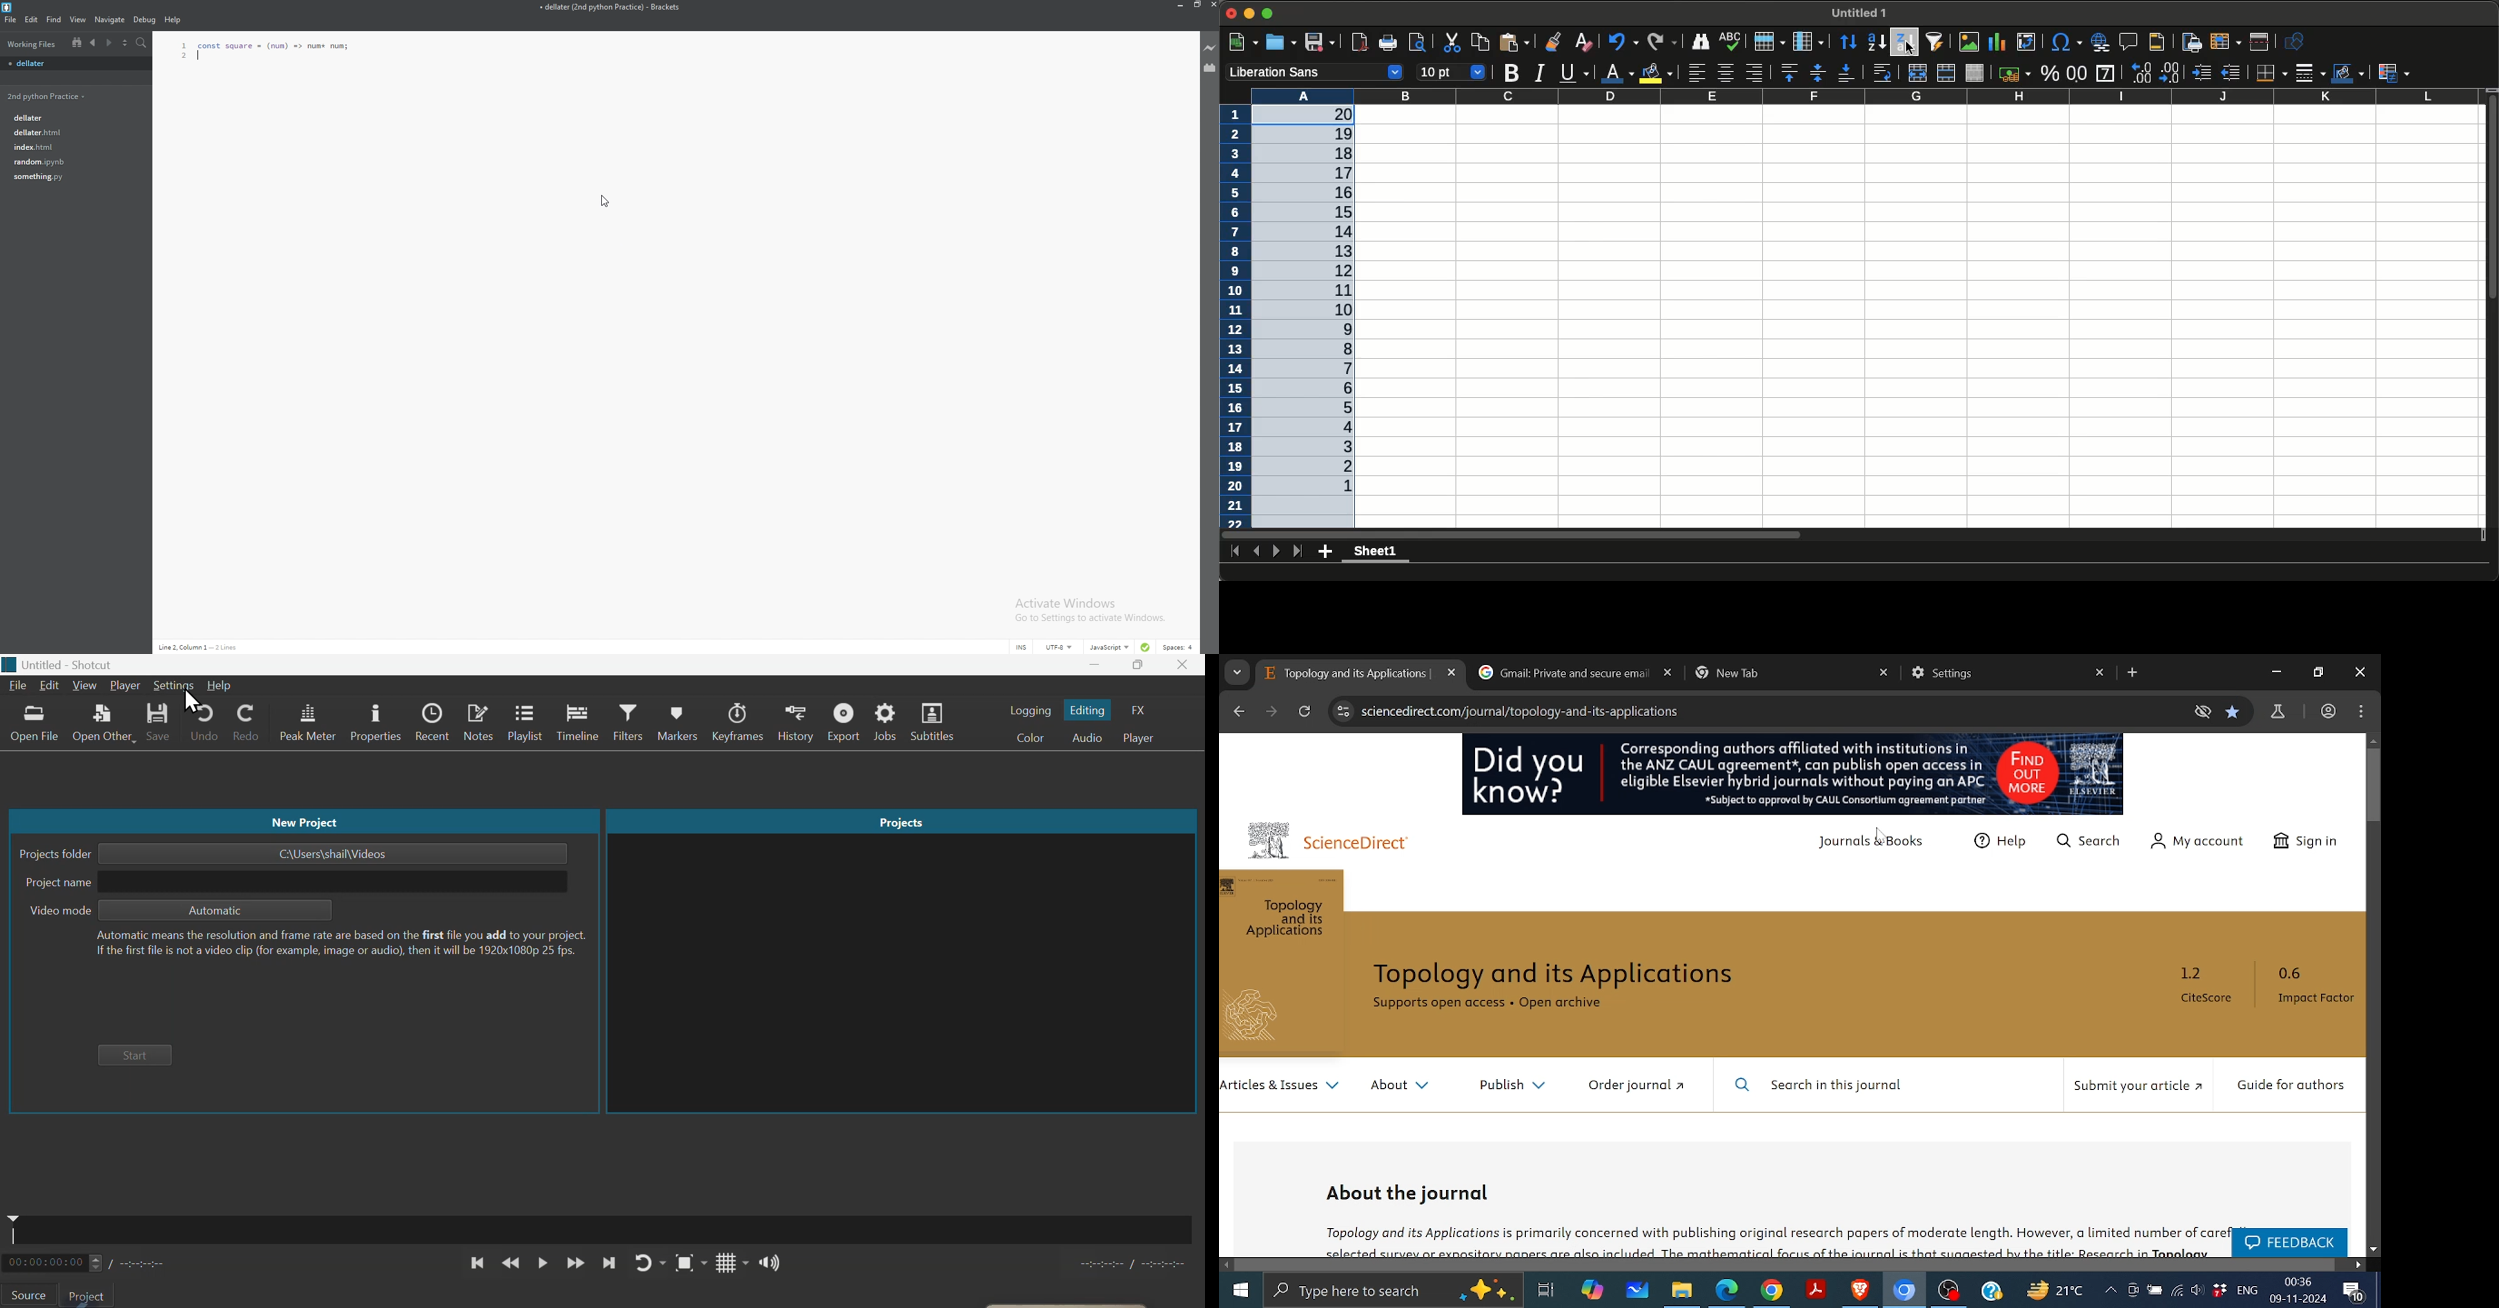  What do you see at coordinates (307, 722) in the screenshot?
I see `Peak metre` at bounding box center [307, 722].